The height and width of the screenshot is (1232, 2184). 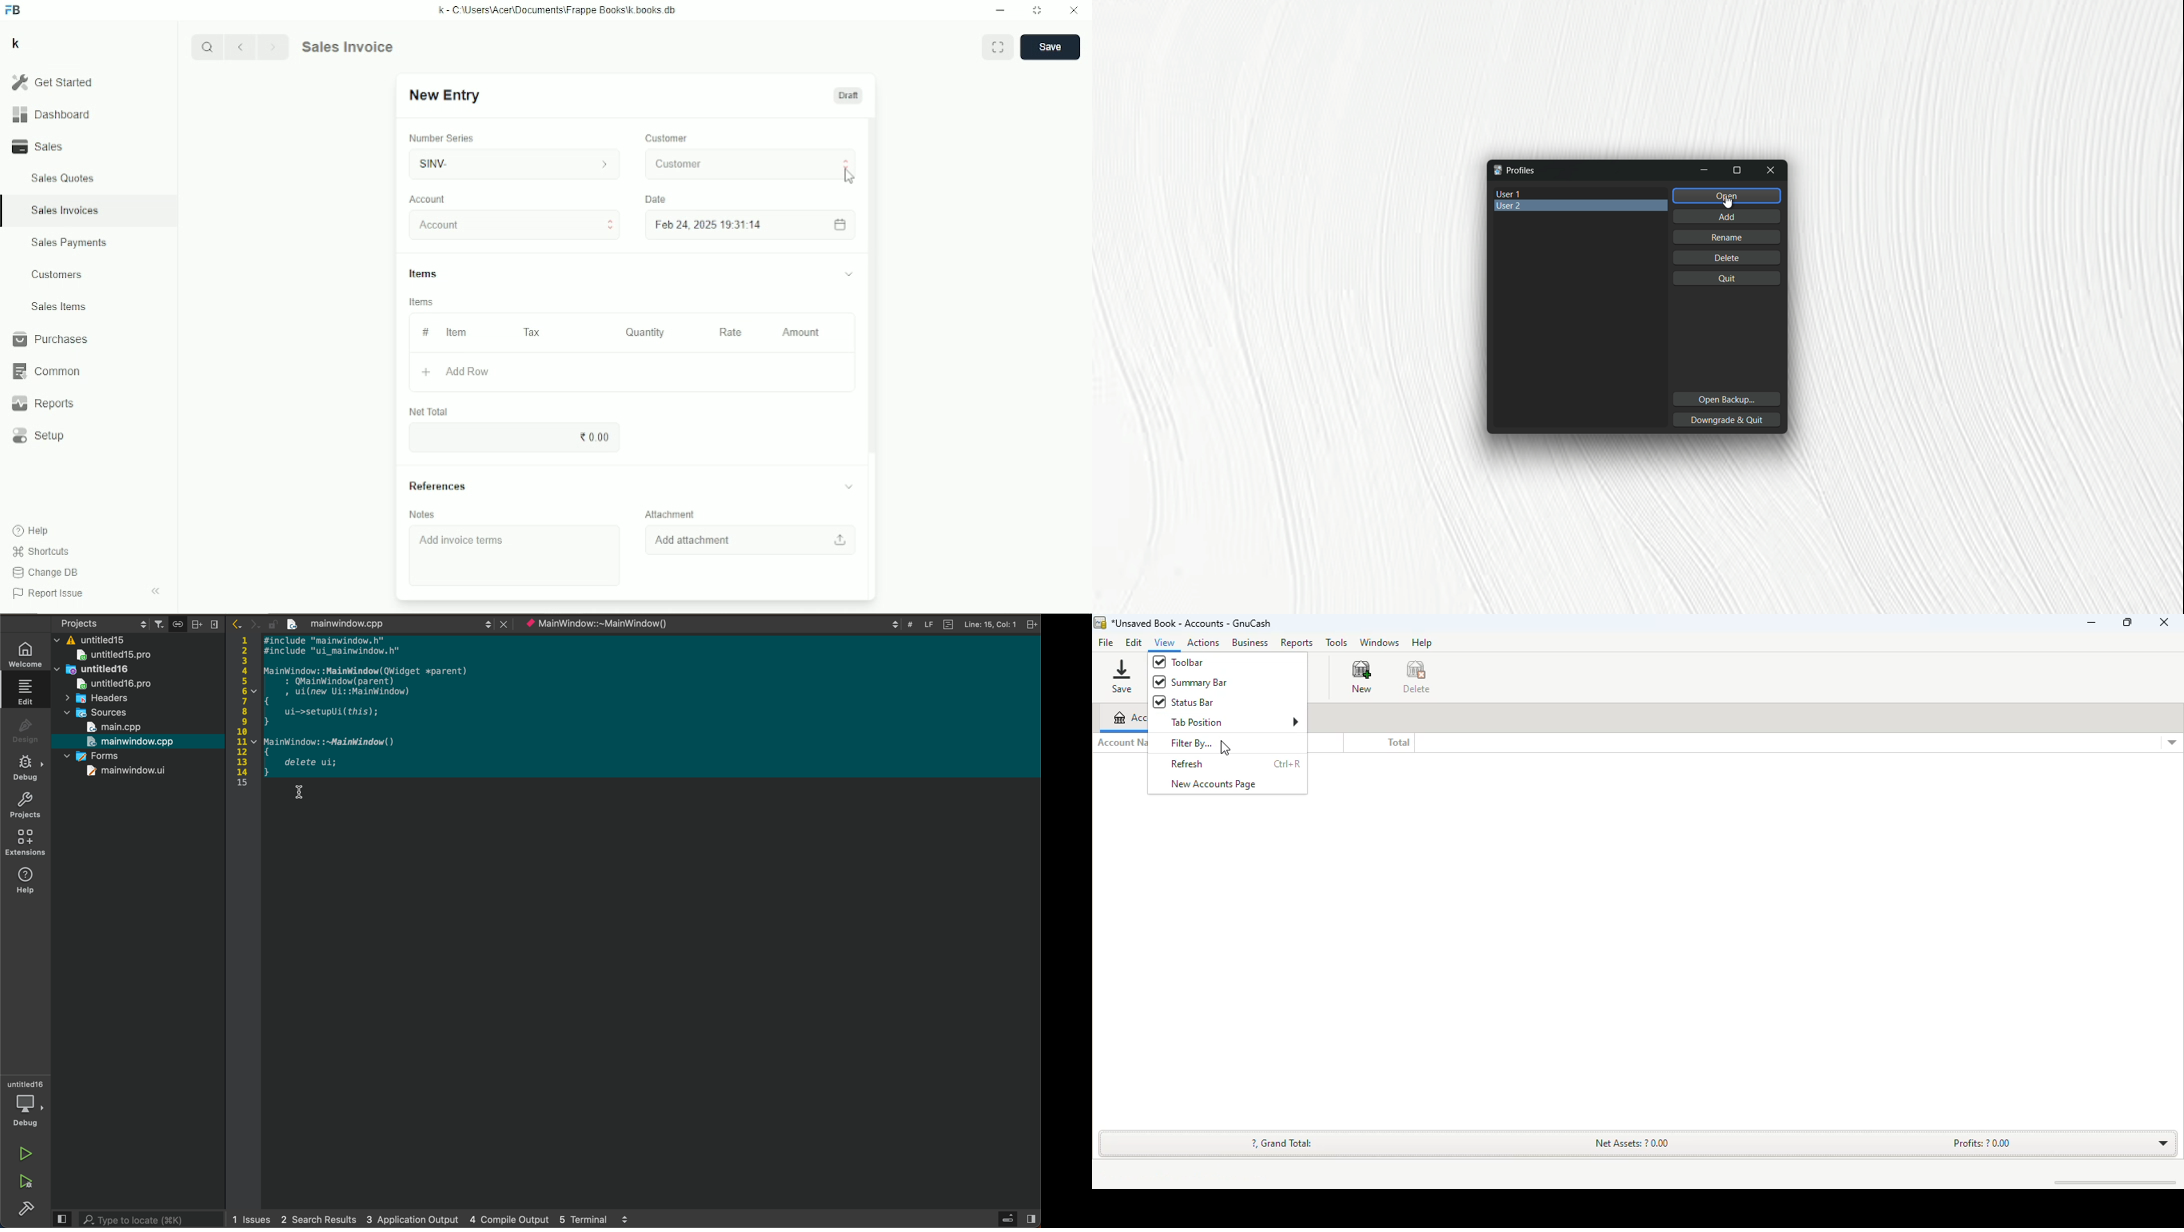 I want to click on Amount, so click(x=802, y=332).